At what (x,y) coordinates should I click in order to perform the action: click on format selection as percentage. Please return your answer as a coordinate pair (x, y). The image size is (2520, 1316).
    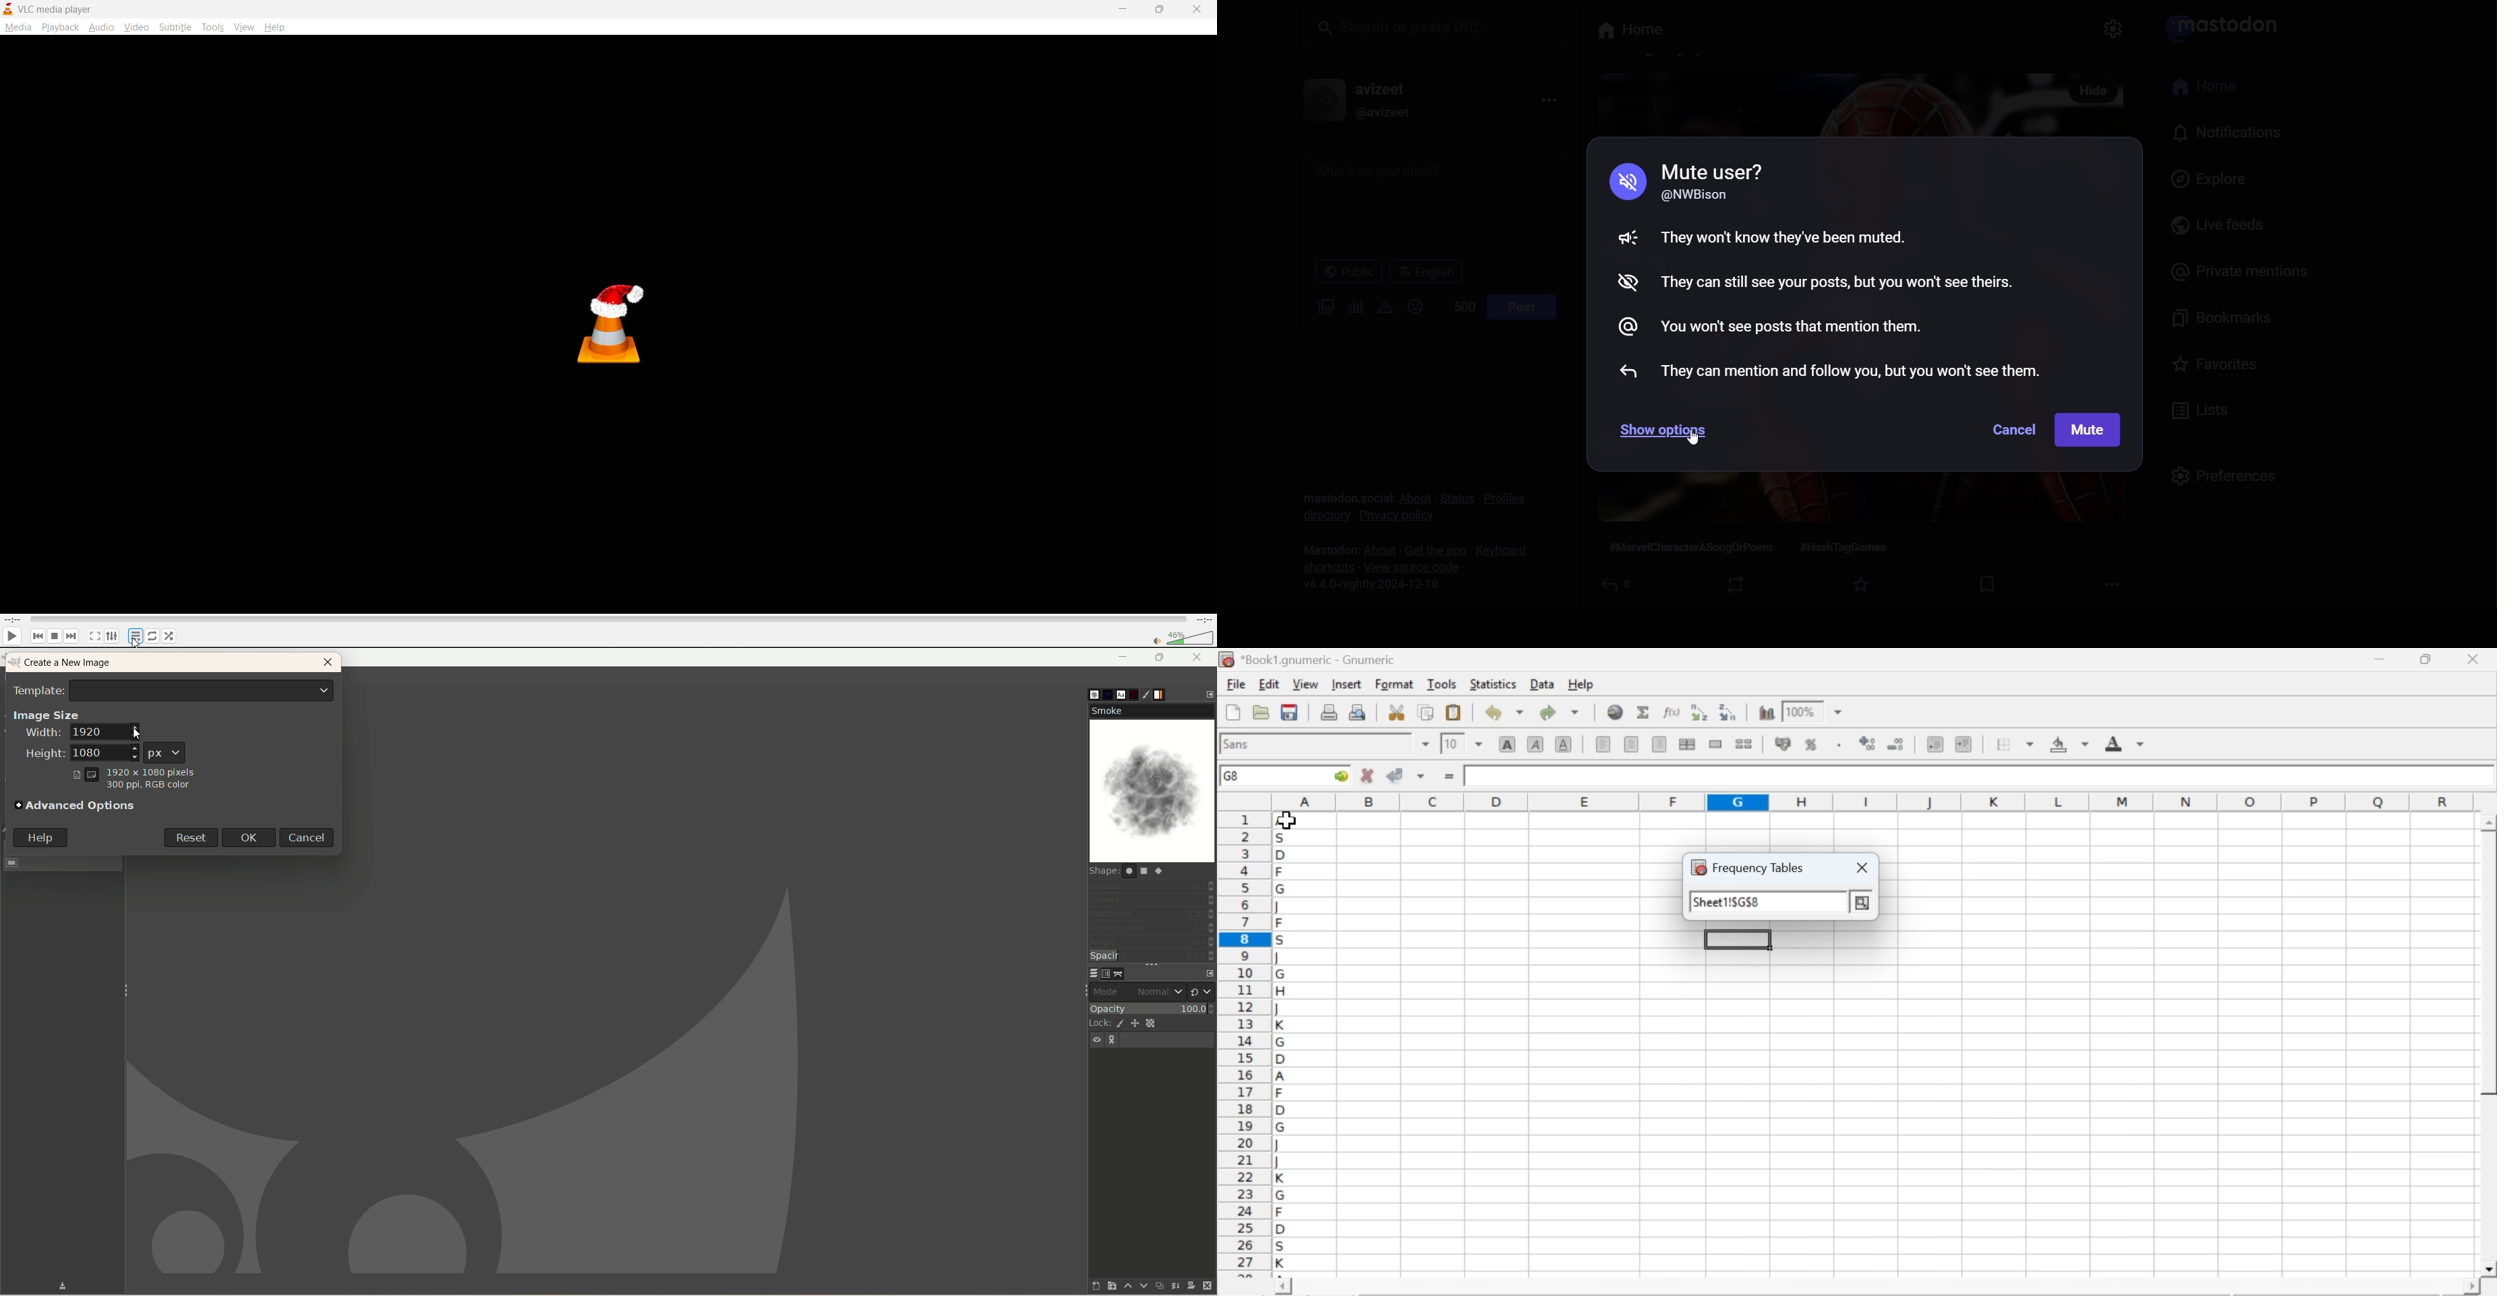
    Looking at the image, I should click on (1809, 744).